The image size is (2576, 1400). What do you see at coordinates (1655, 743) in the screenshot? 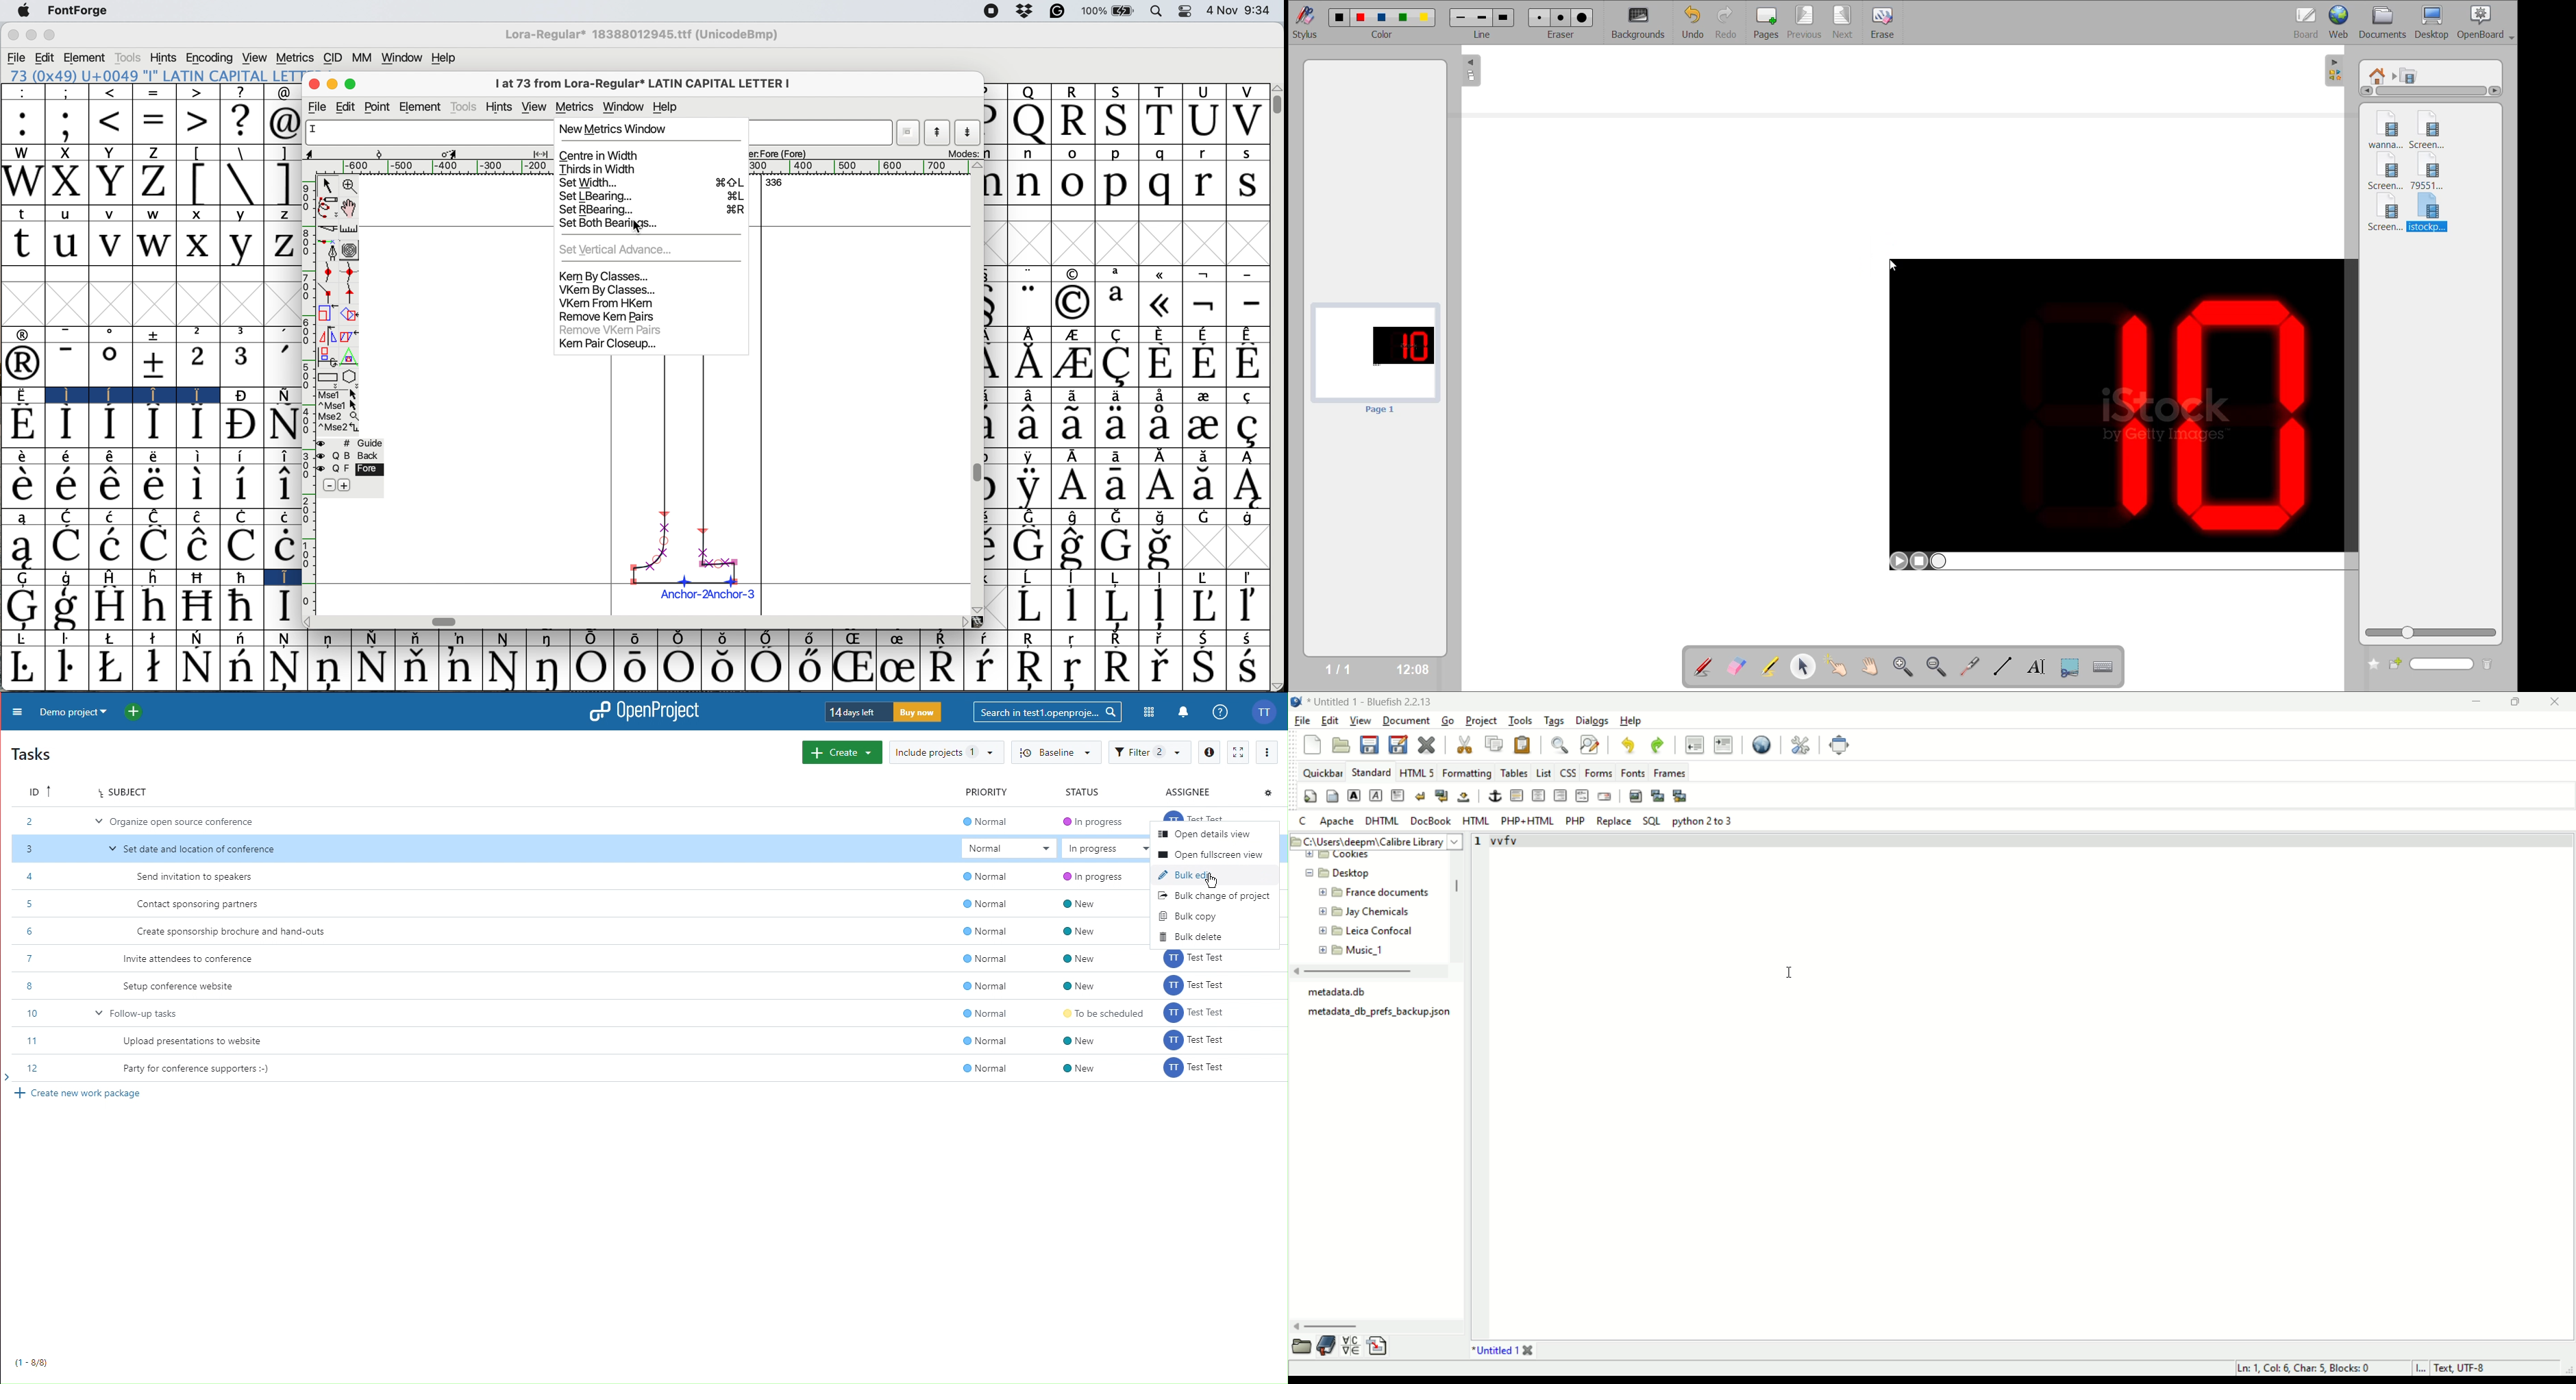
I see `redo` at bounding box center [1655, 743].